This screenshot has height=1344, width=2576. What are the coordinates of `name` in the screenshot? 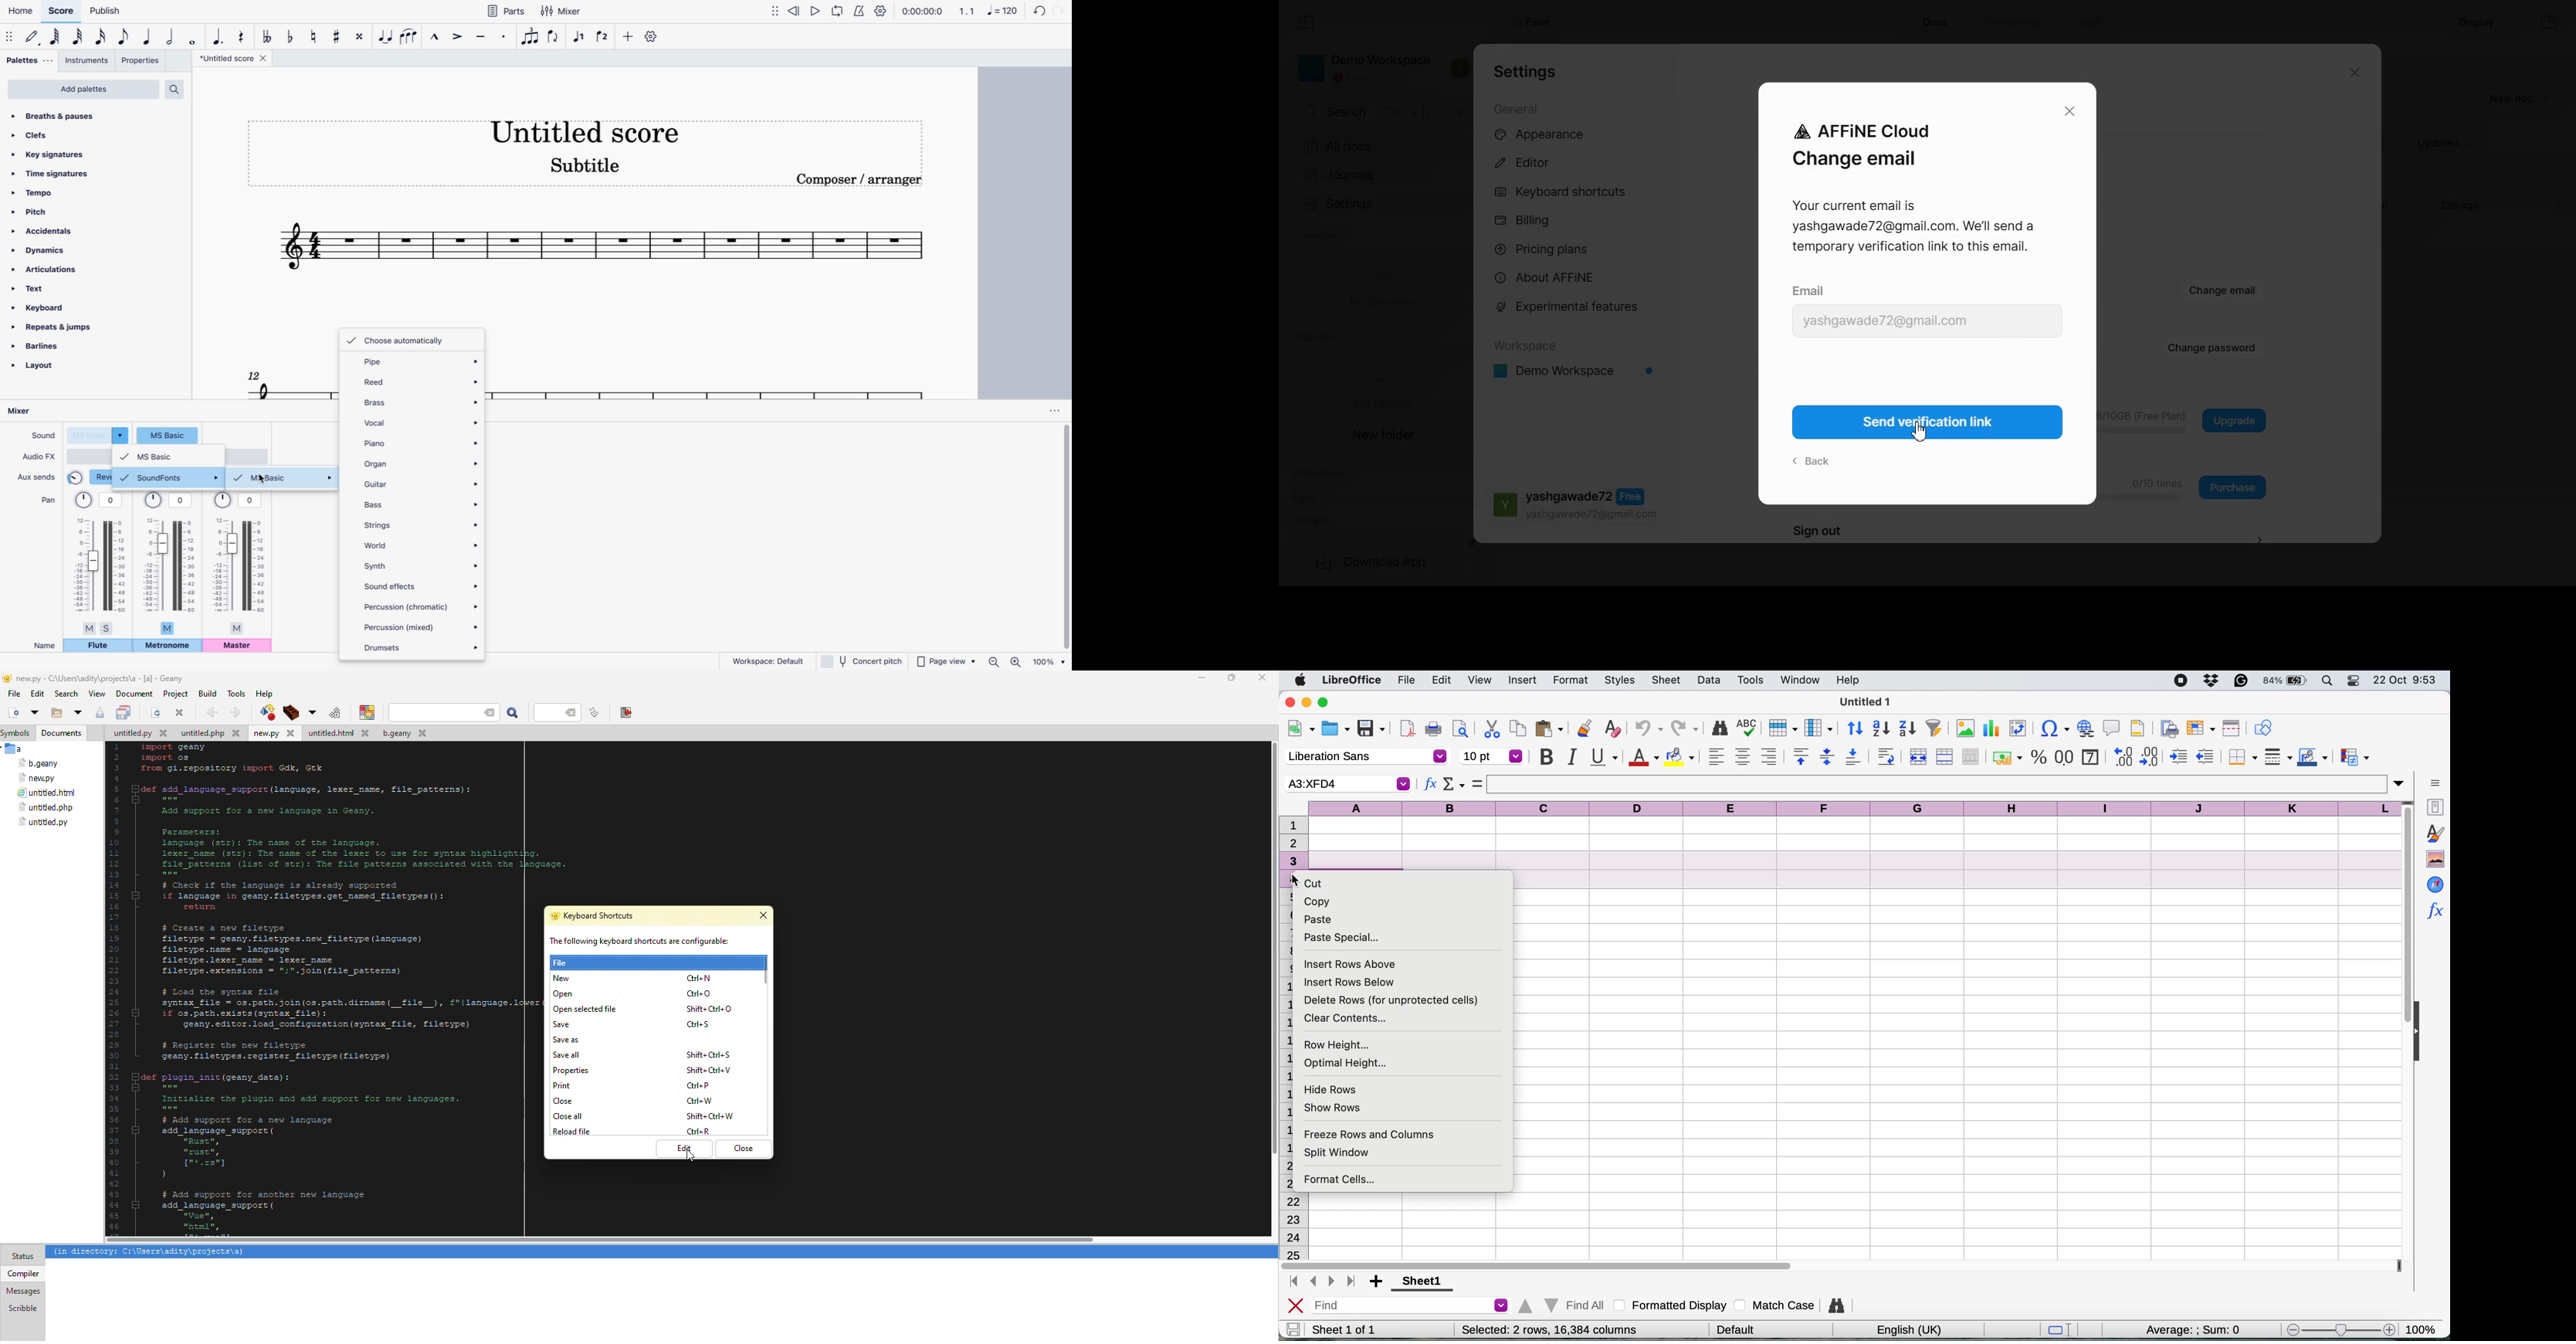 It's located at (45, 646).